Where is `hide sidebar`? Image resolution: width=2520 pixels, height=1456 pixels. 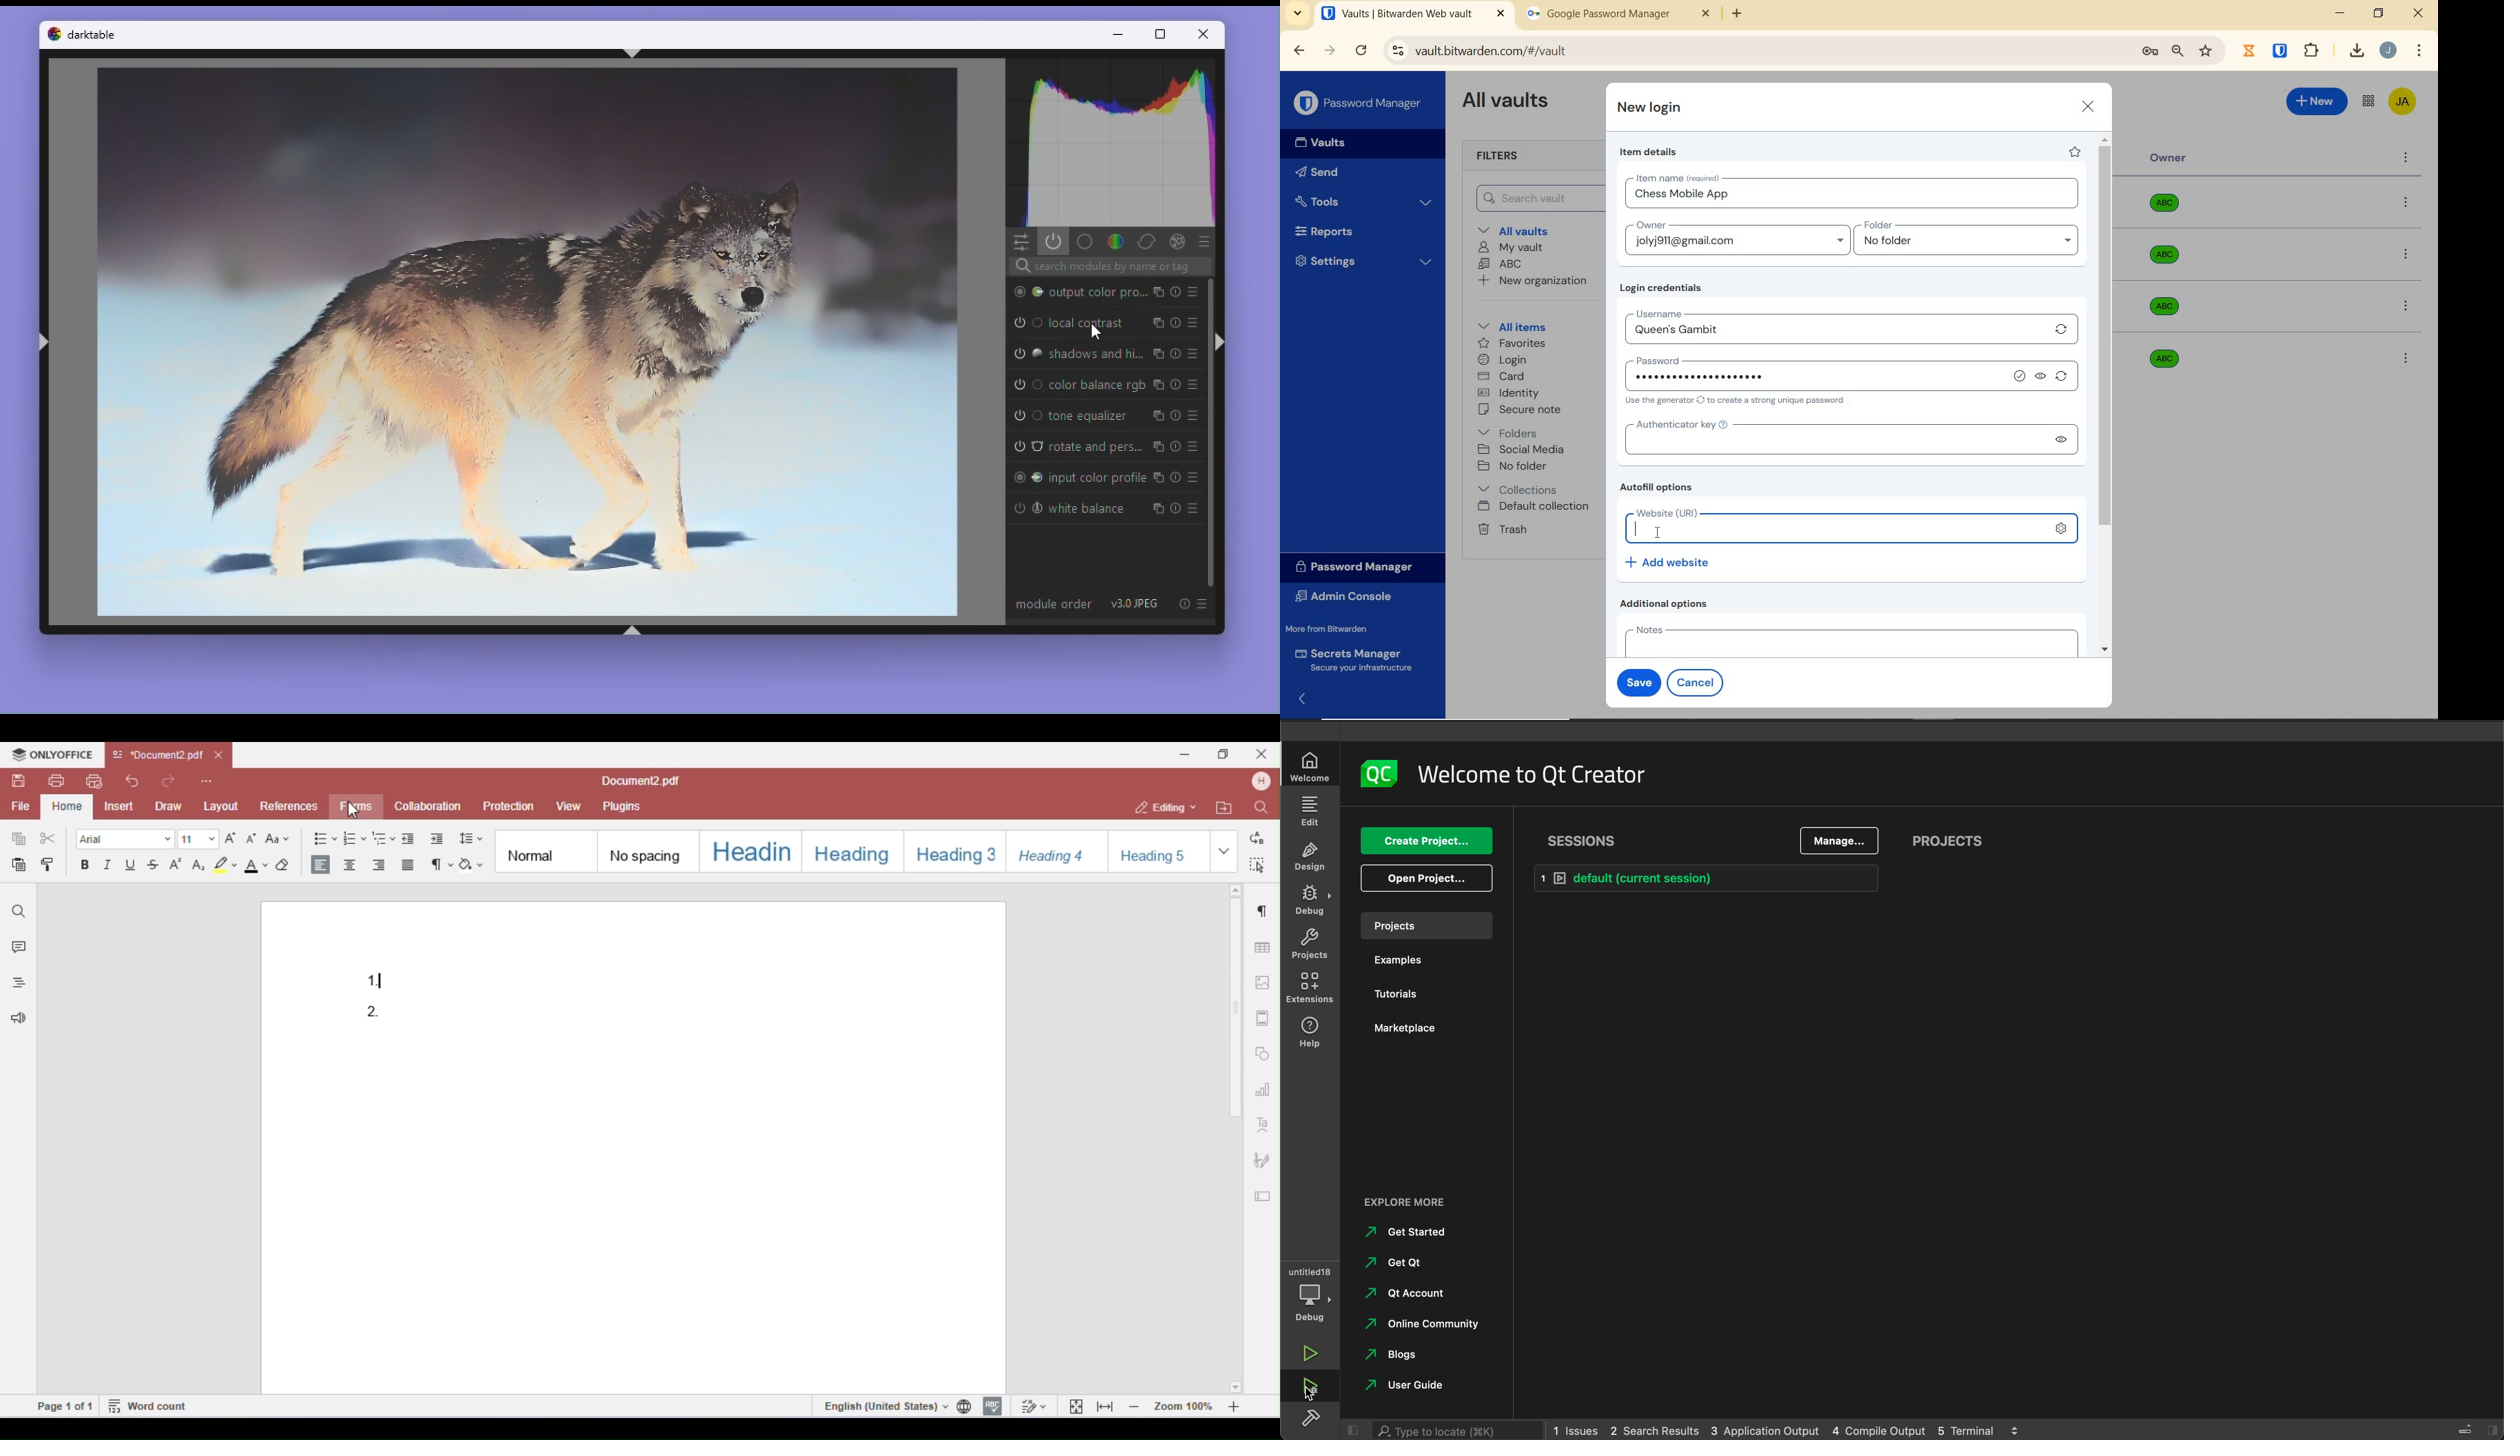 hide sidebar is located at coordinates (1351, 1429).